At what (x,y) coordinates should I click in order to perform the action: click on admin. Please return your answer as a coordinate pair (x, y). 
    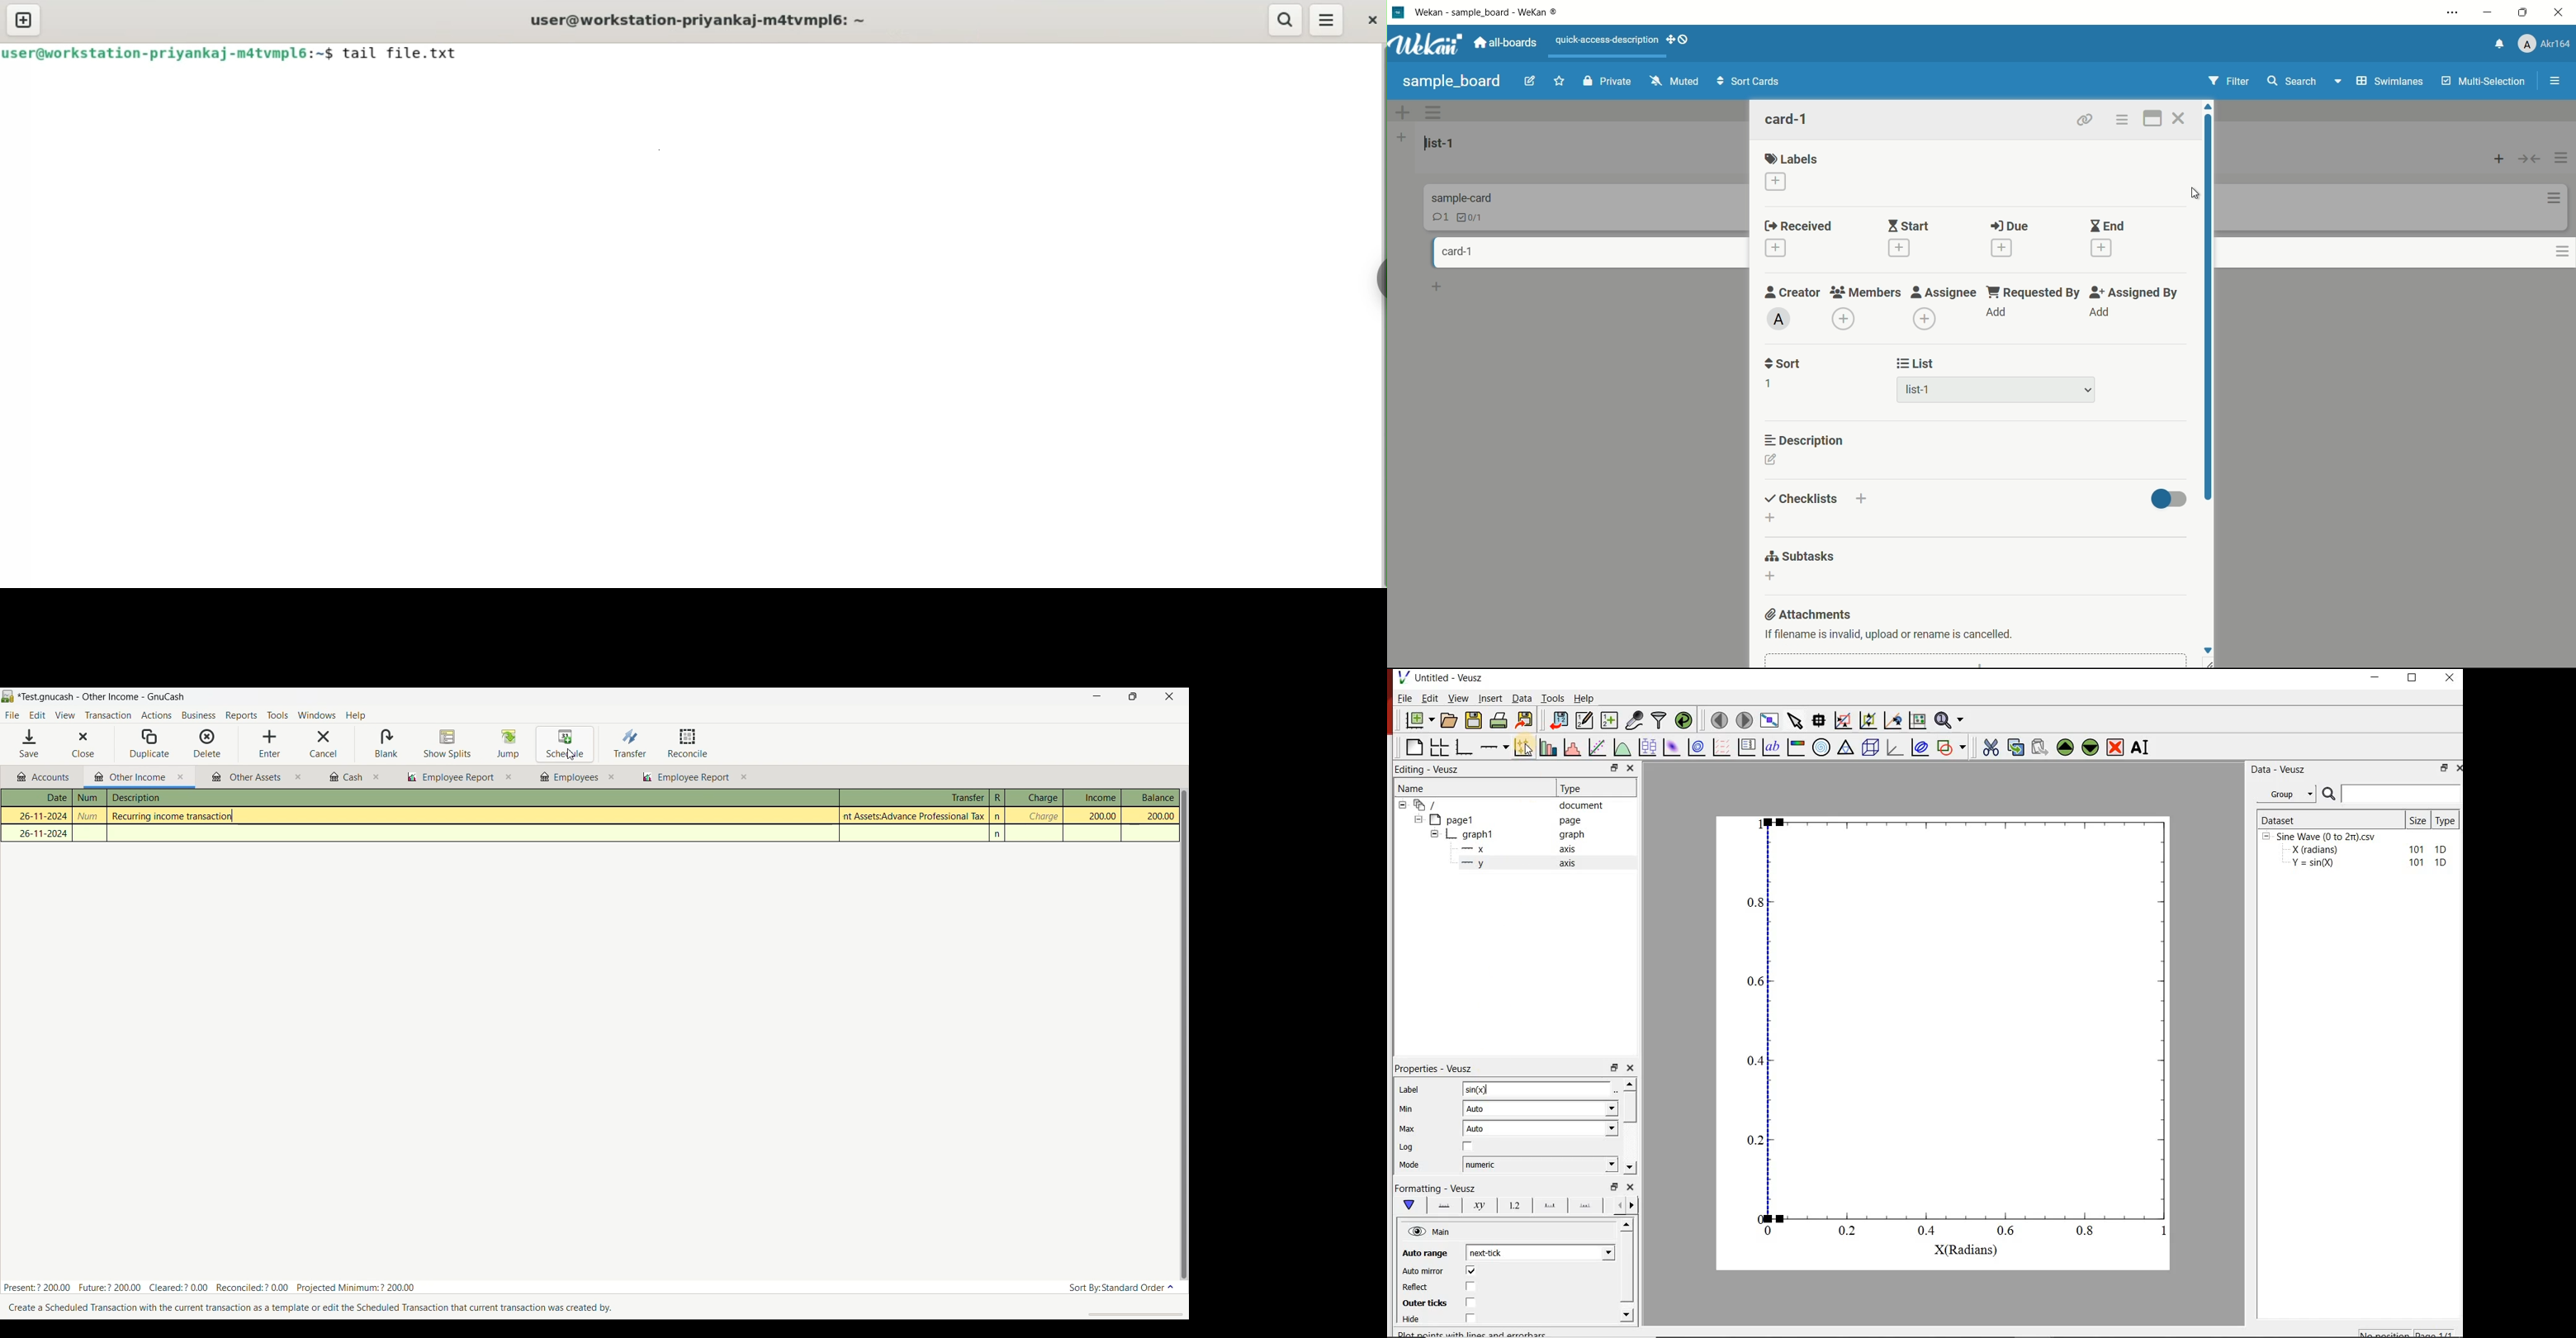
    Looking at the image, I should click on (1777, 319).